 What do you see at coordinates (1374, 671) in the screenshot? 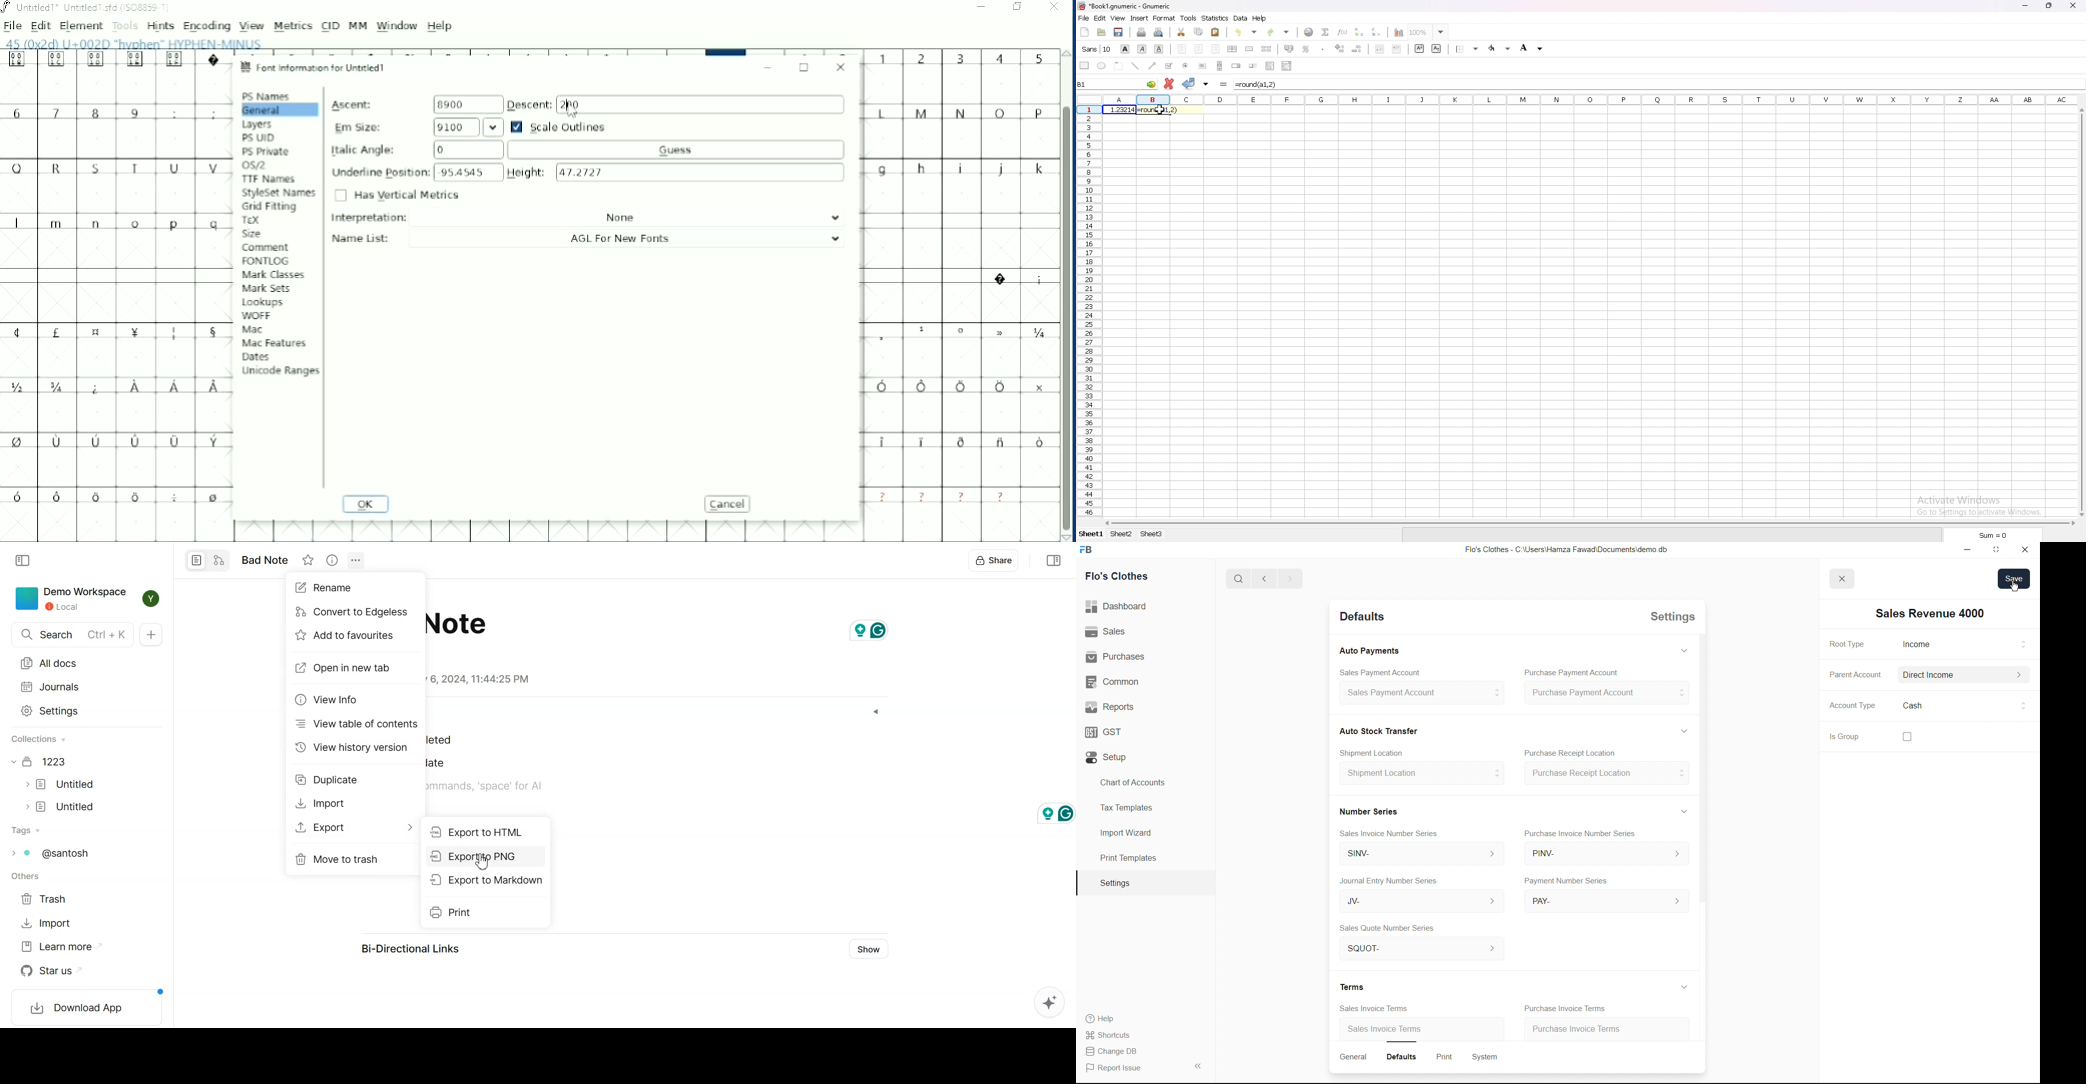
I see `Sales Payment Account` at bounding box center [1374, 671].